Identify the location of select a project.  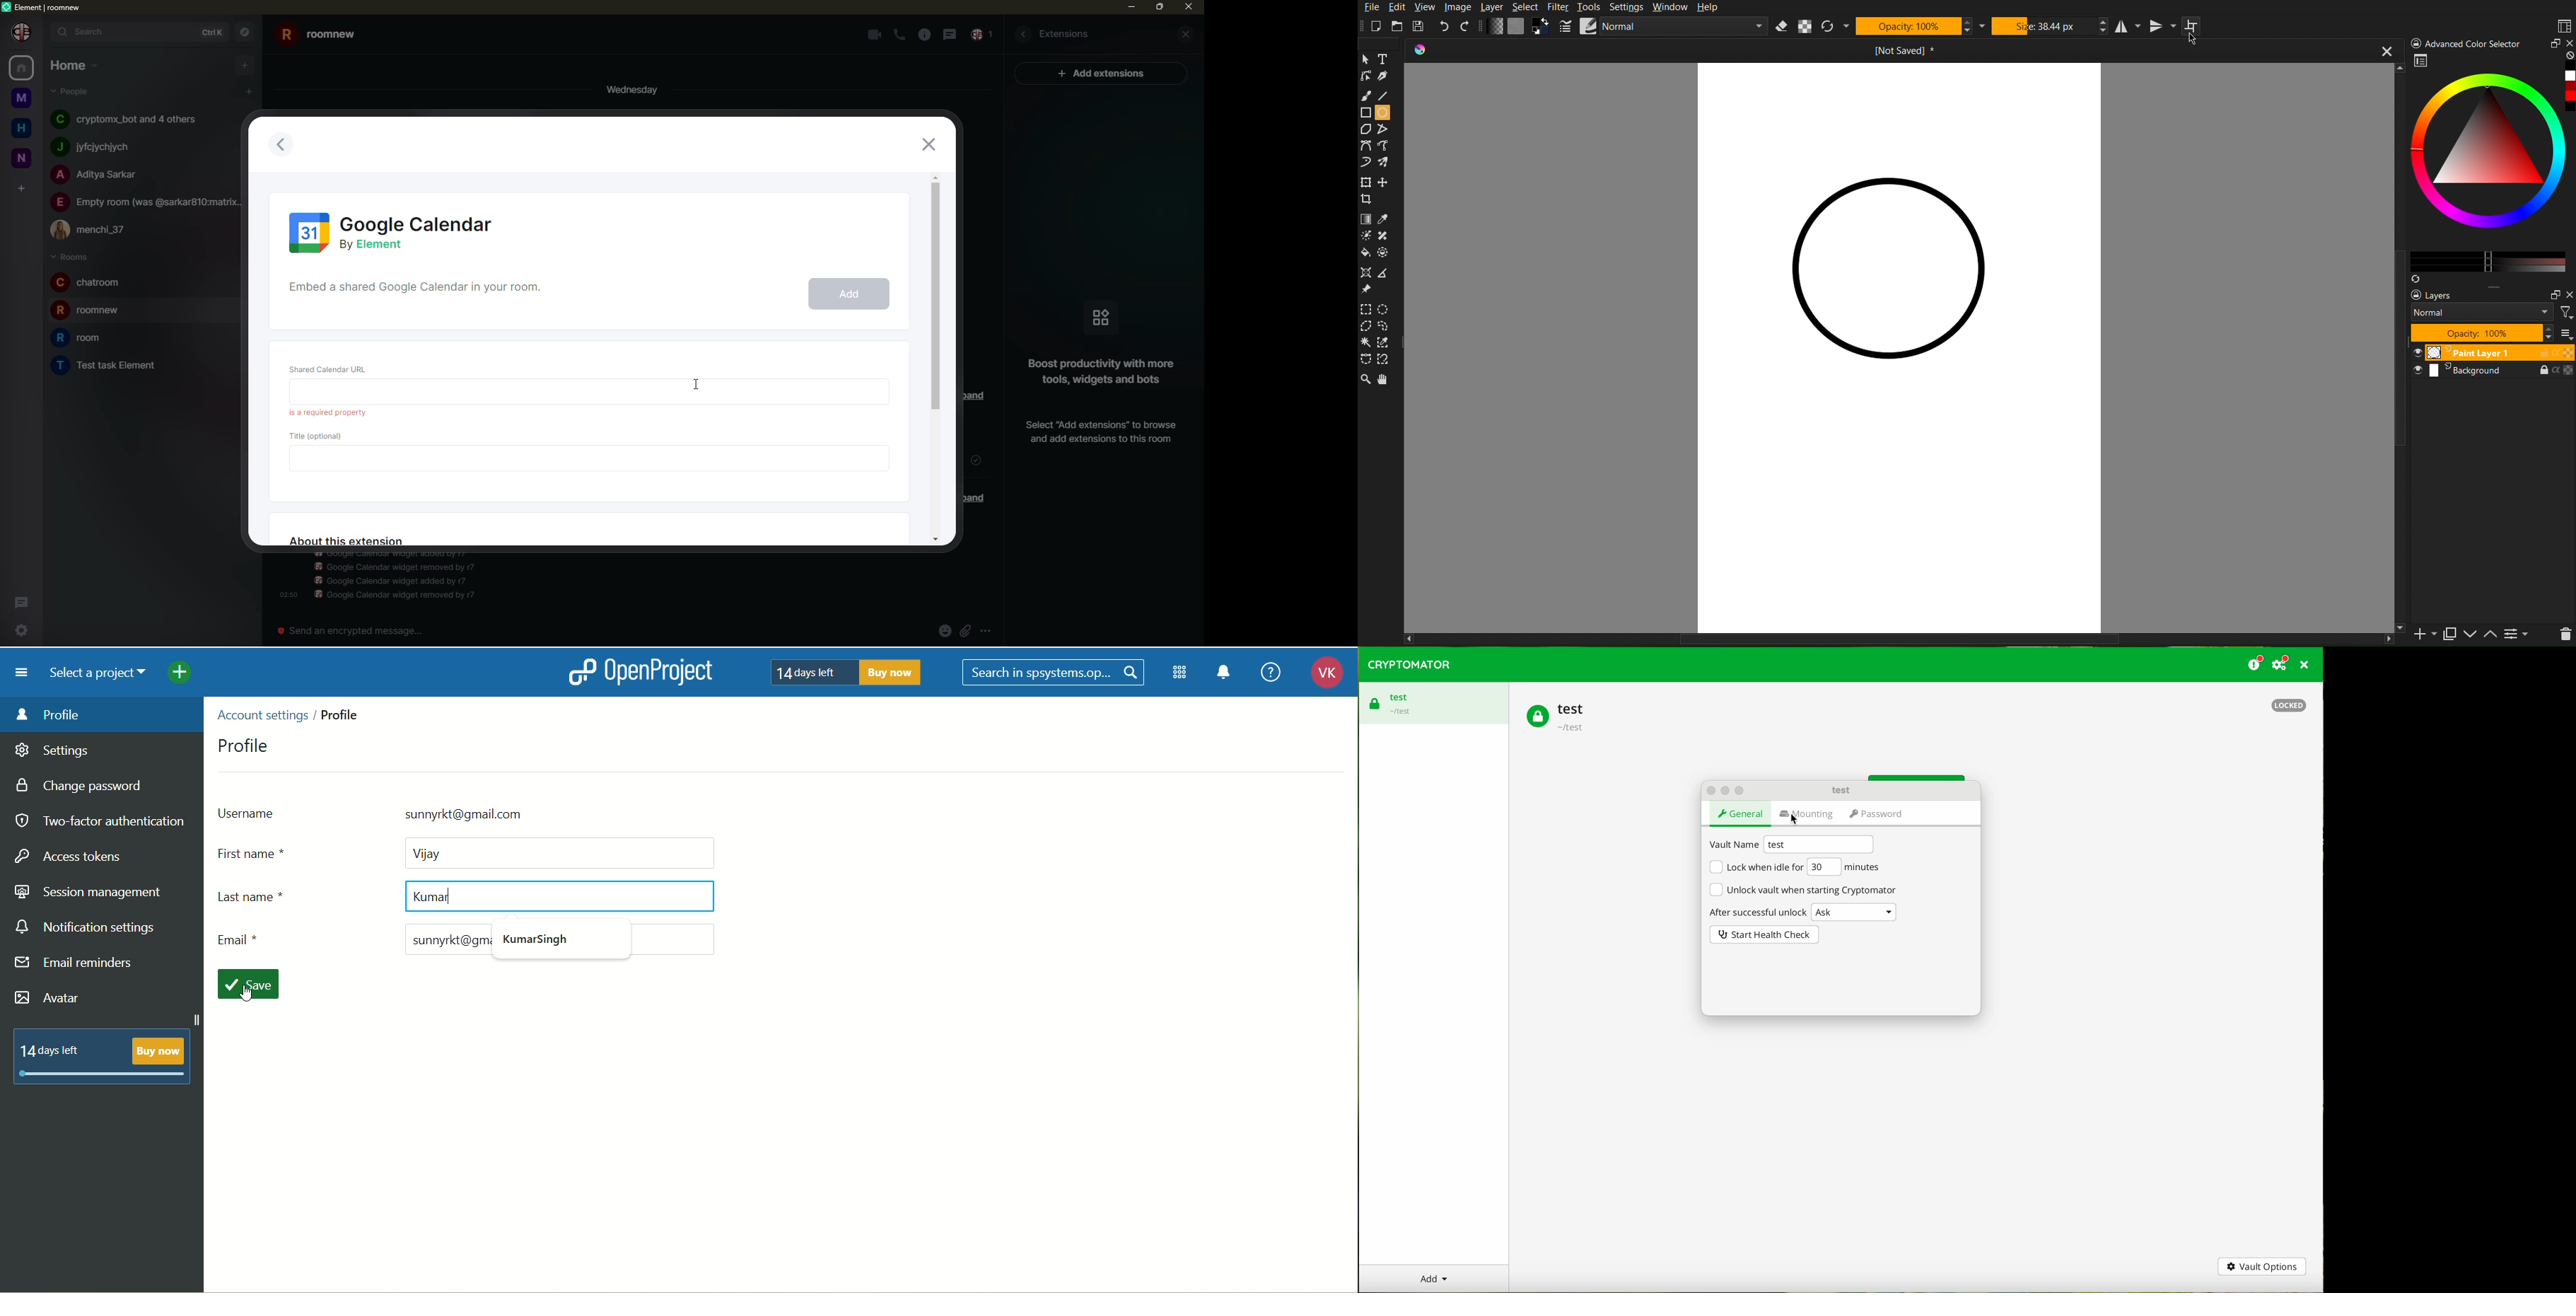
(103, 675).